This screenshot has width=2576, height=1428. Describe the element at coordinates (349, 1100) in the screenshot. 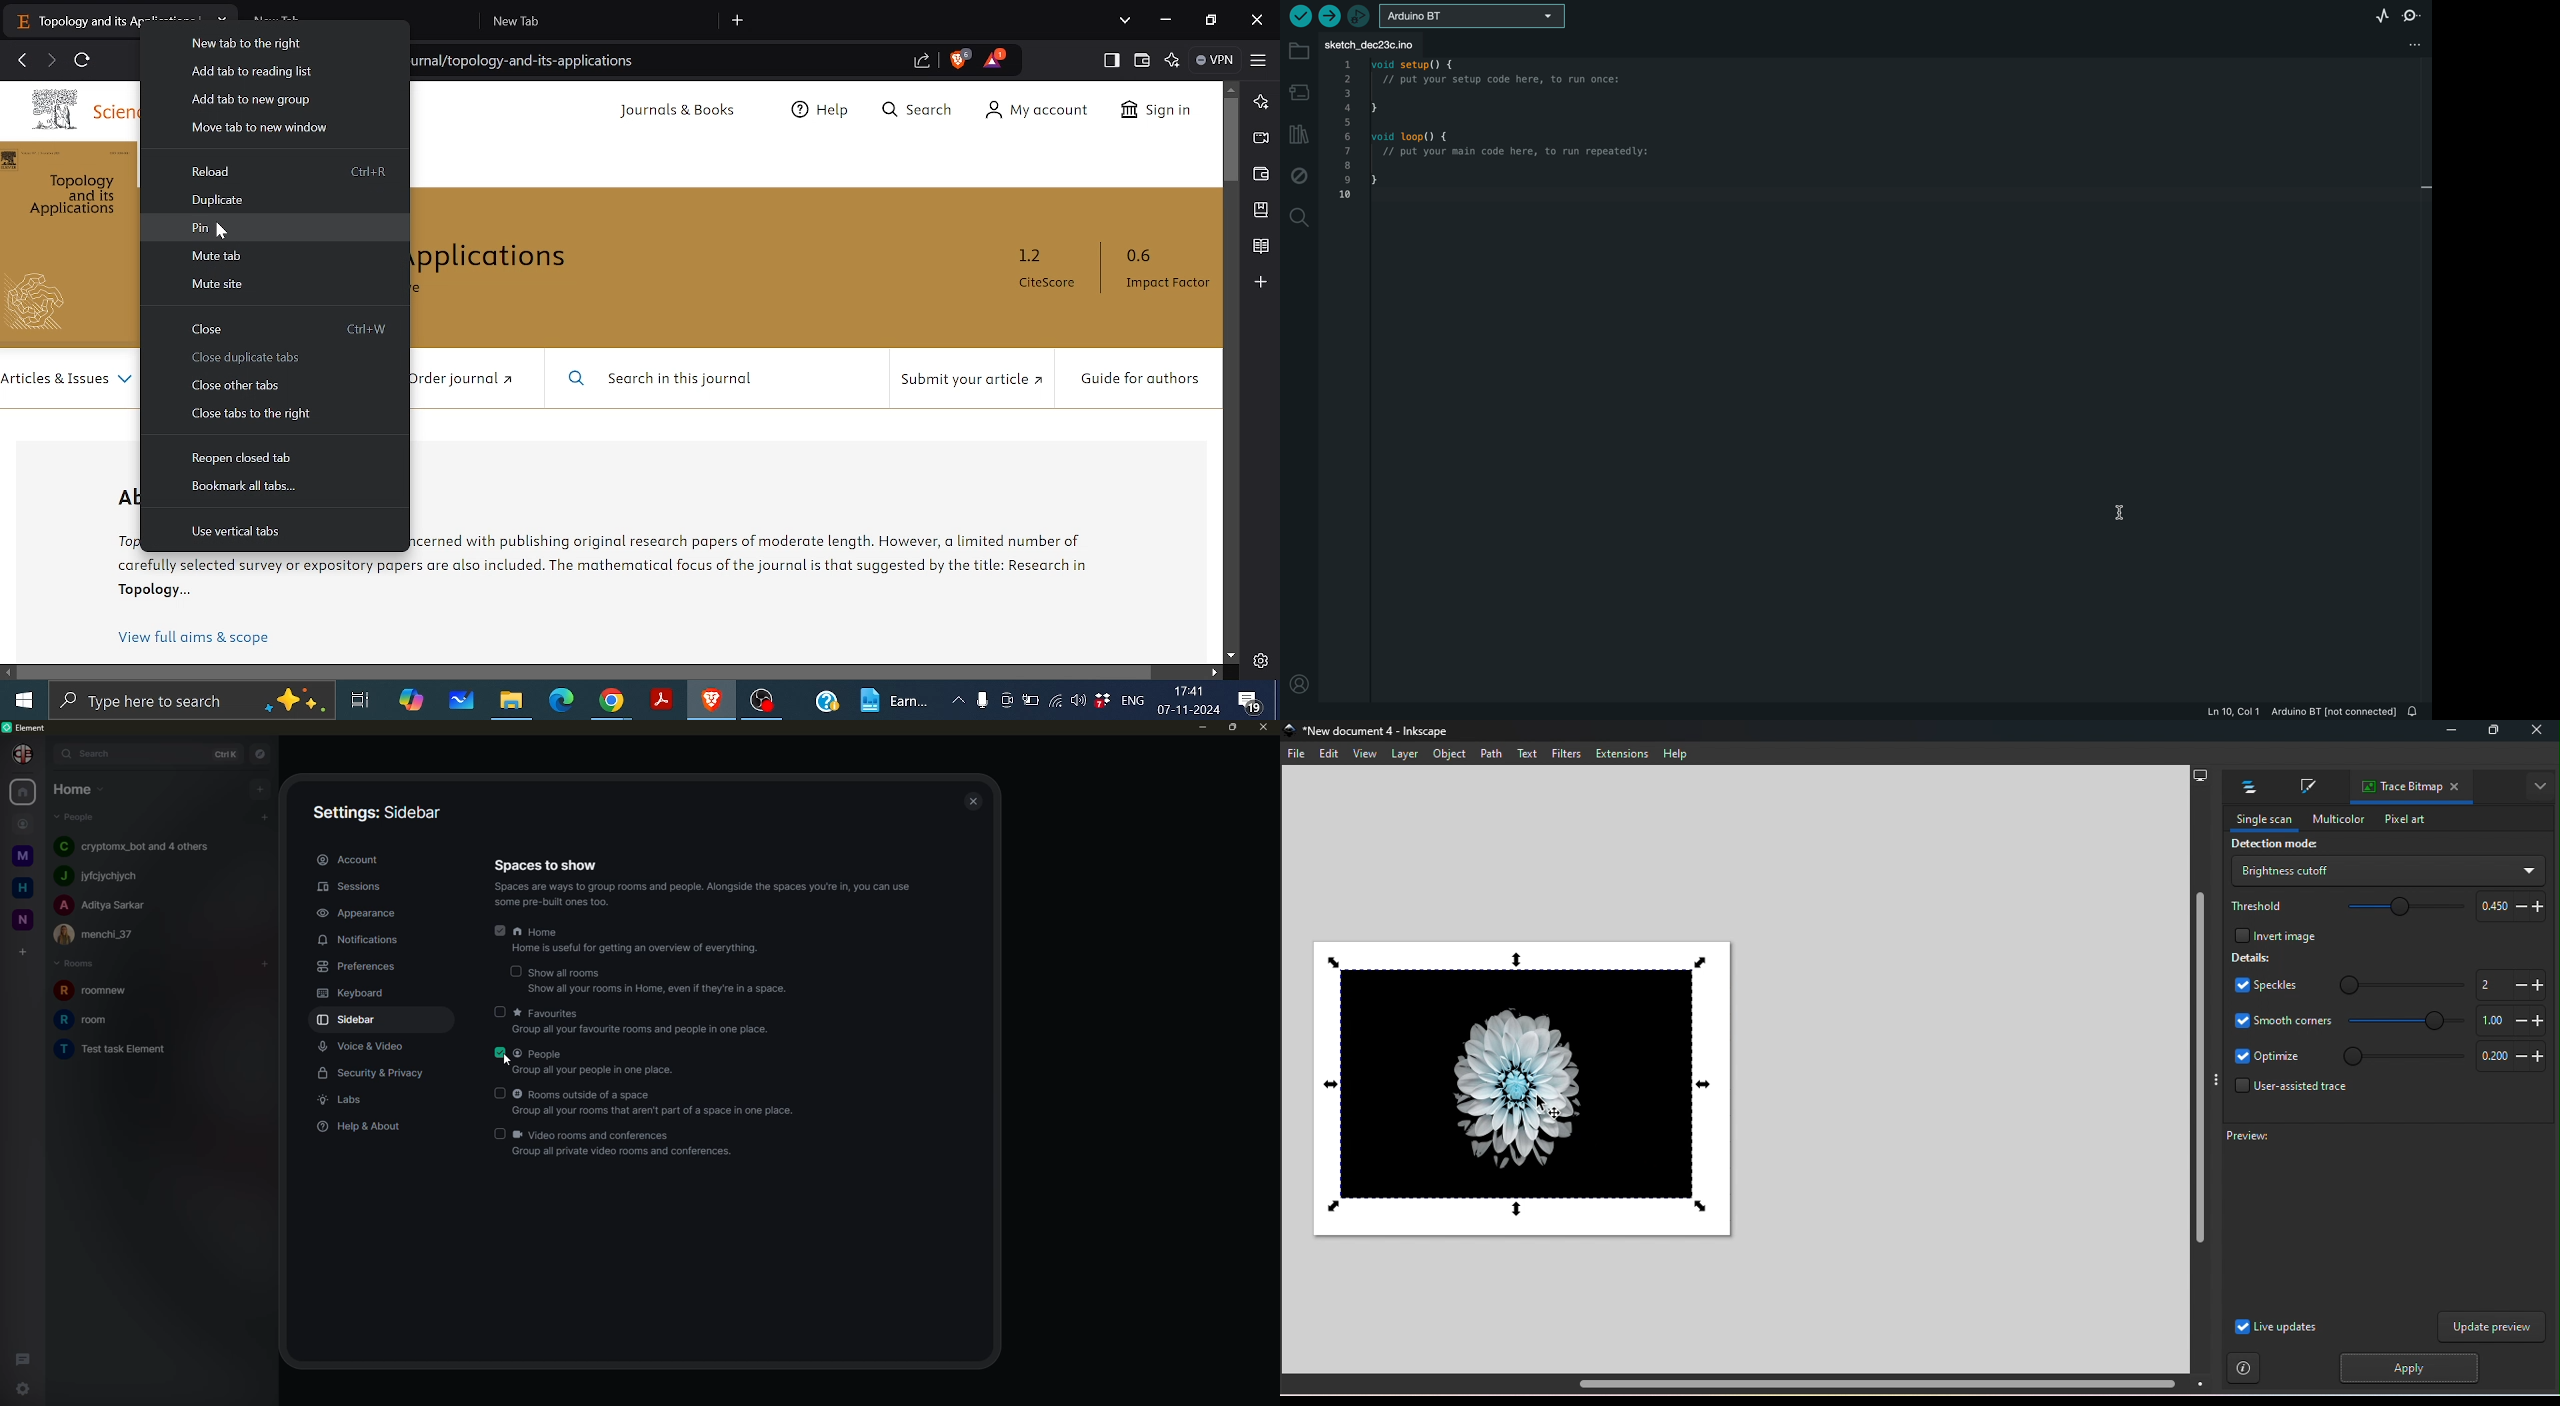

I see `labs` at that location.